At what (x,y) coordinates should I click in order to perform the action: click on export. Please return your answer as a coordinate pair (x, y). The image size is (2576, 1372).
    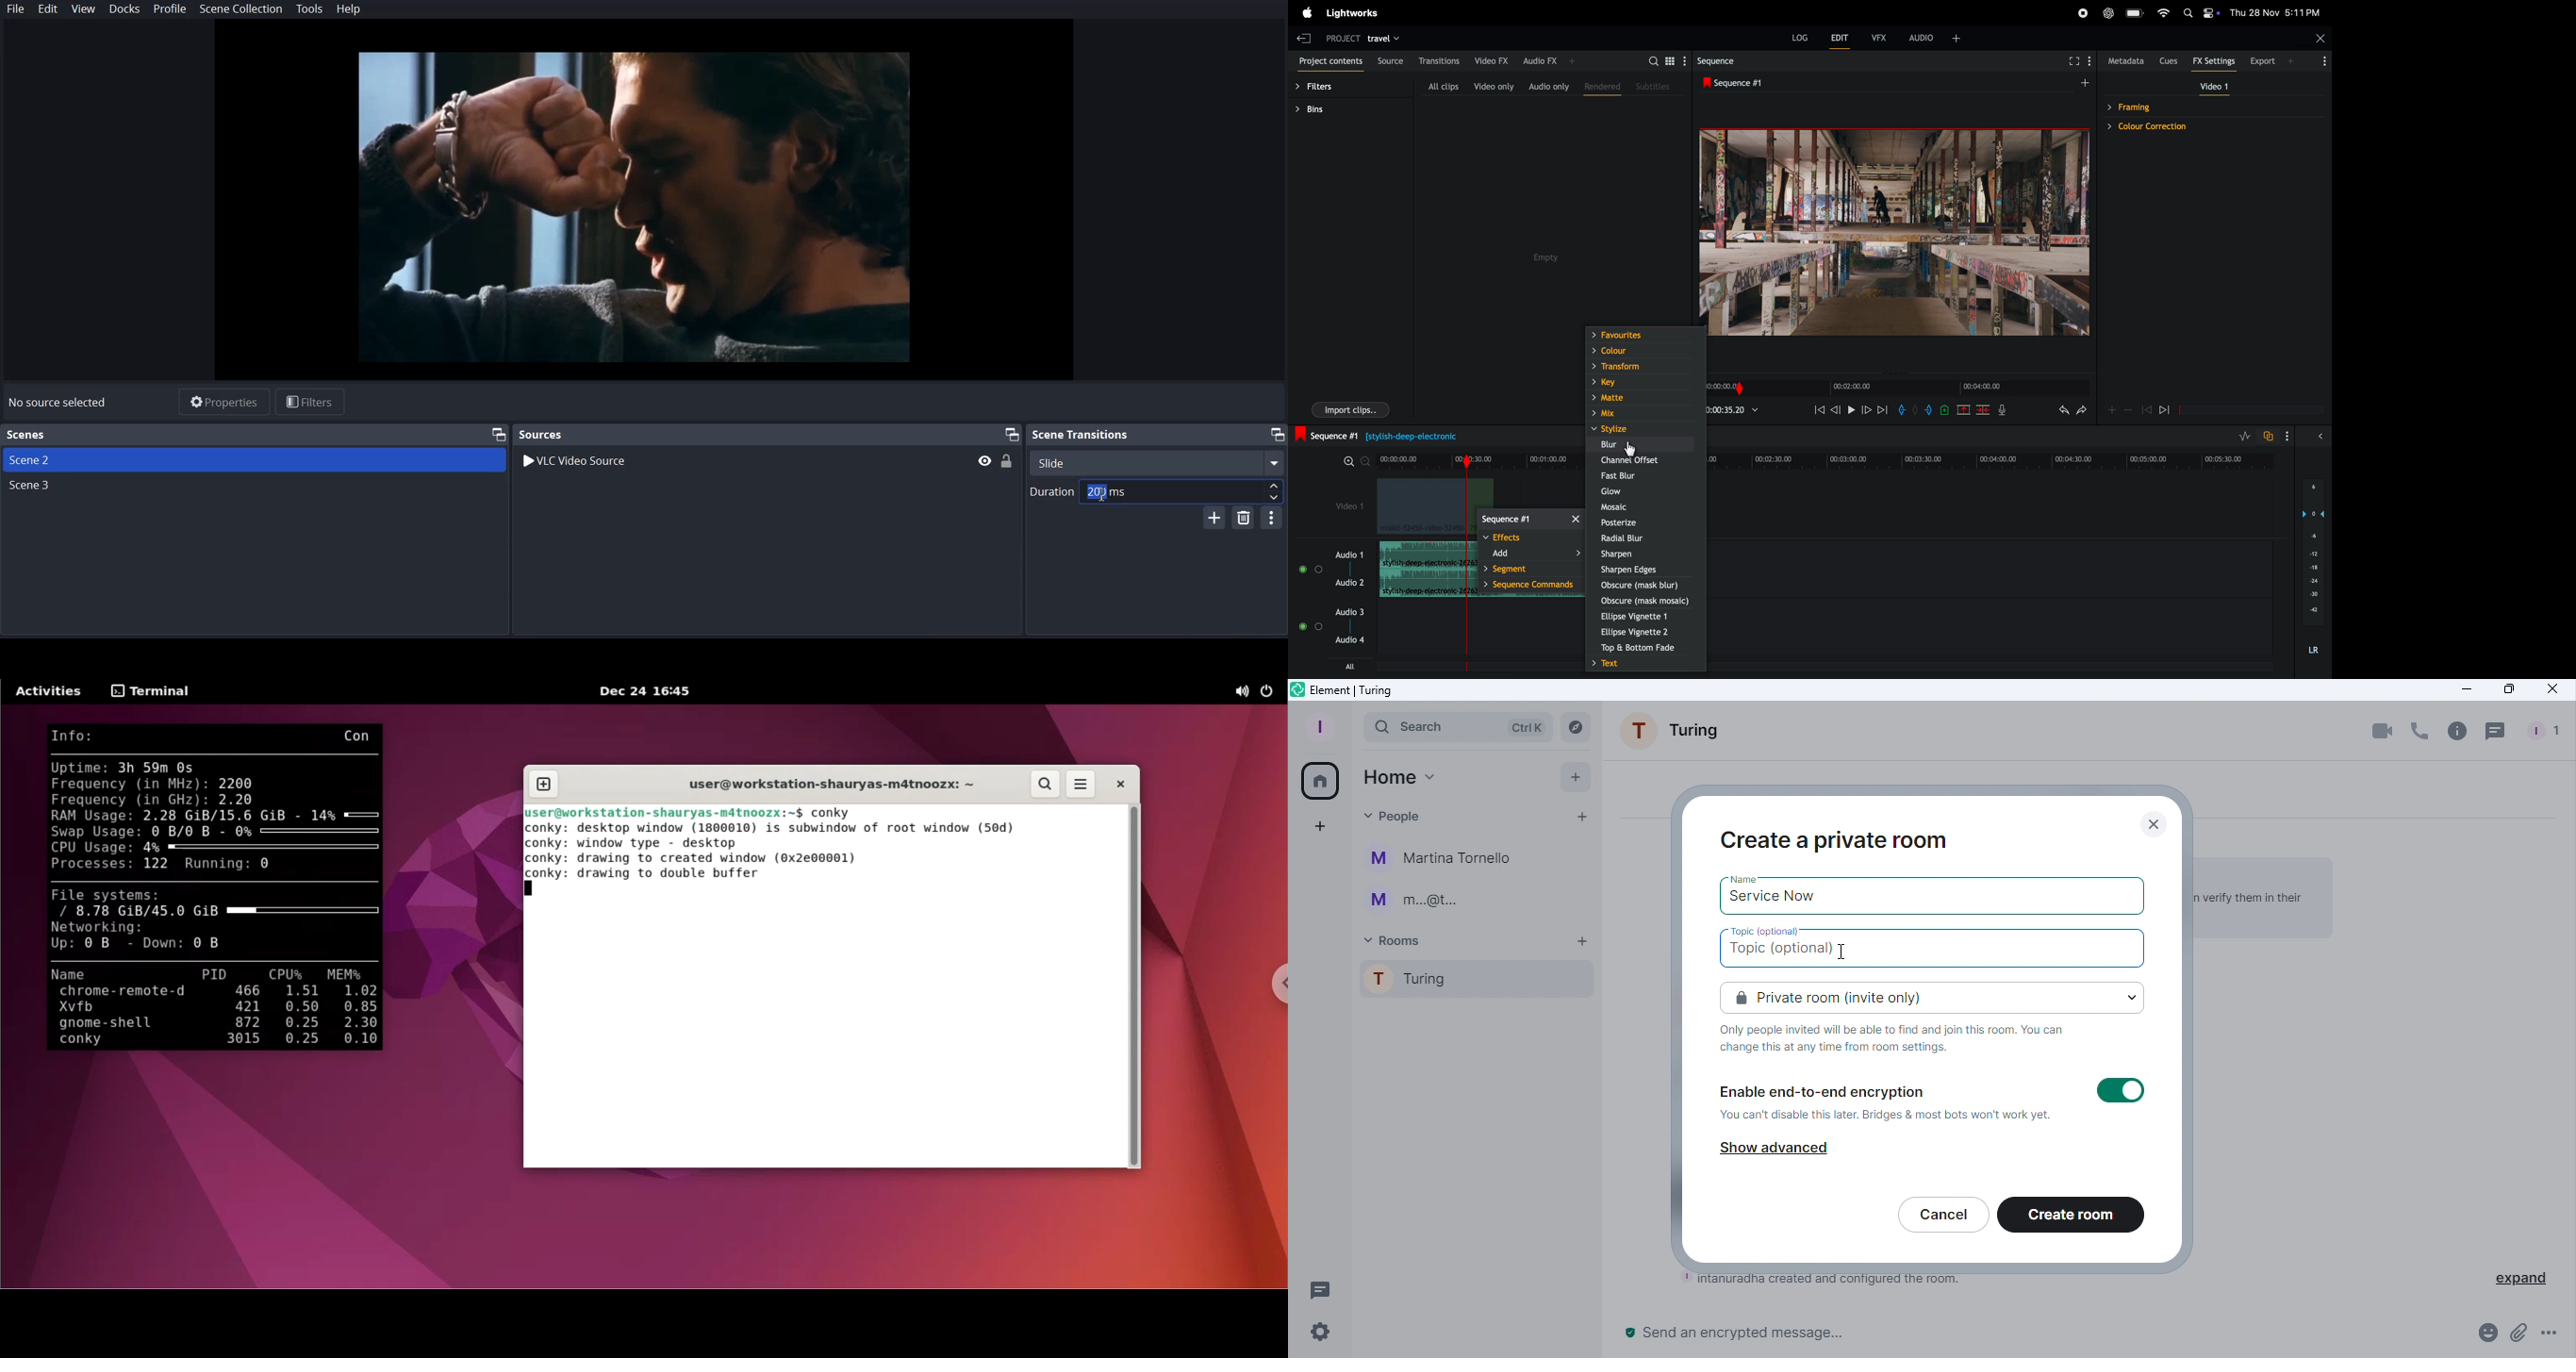
    Looking at the image, I should click on (2268, 61).